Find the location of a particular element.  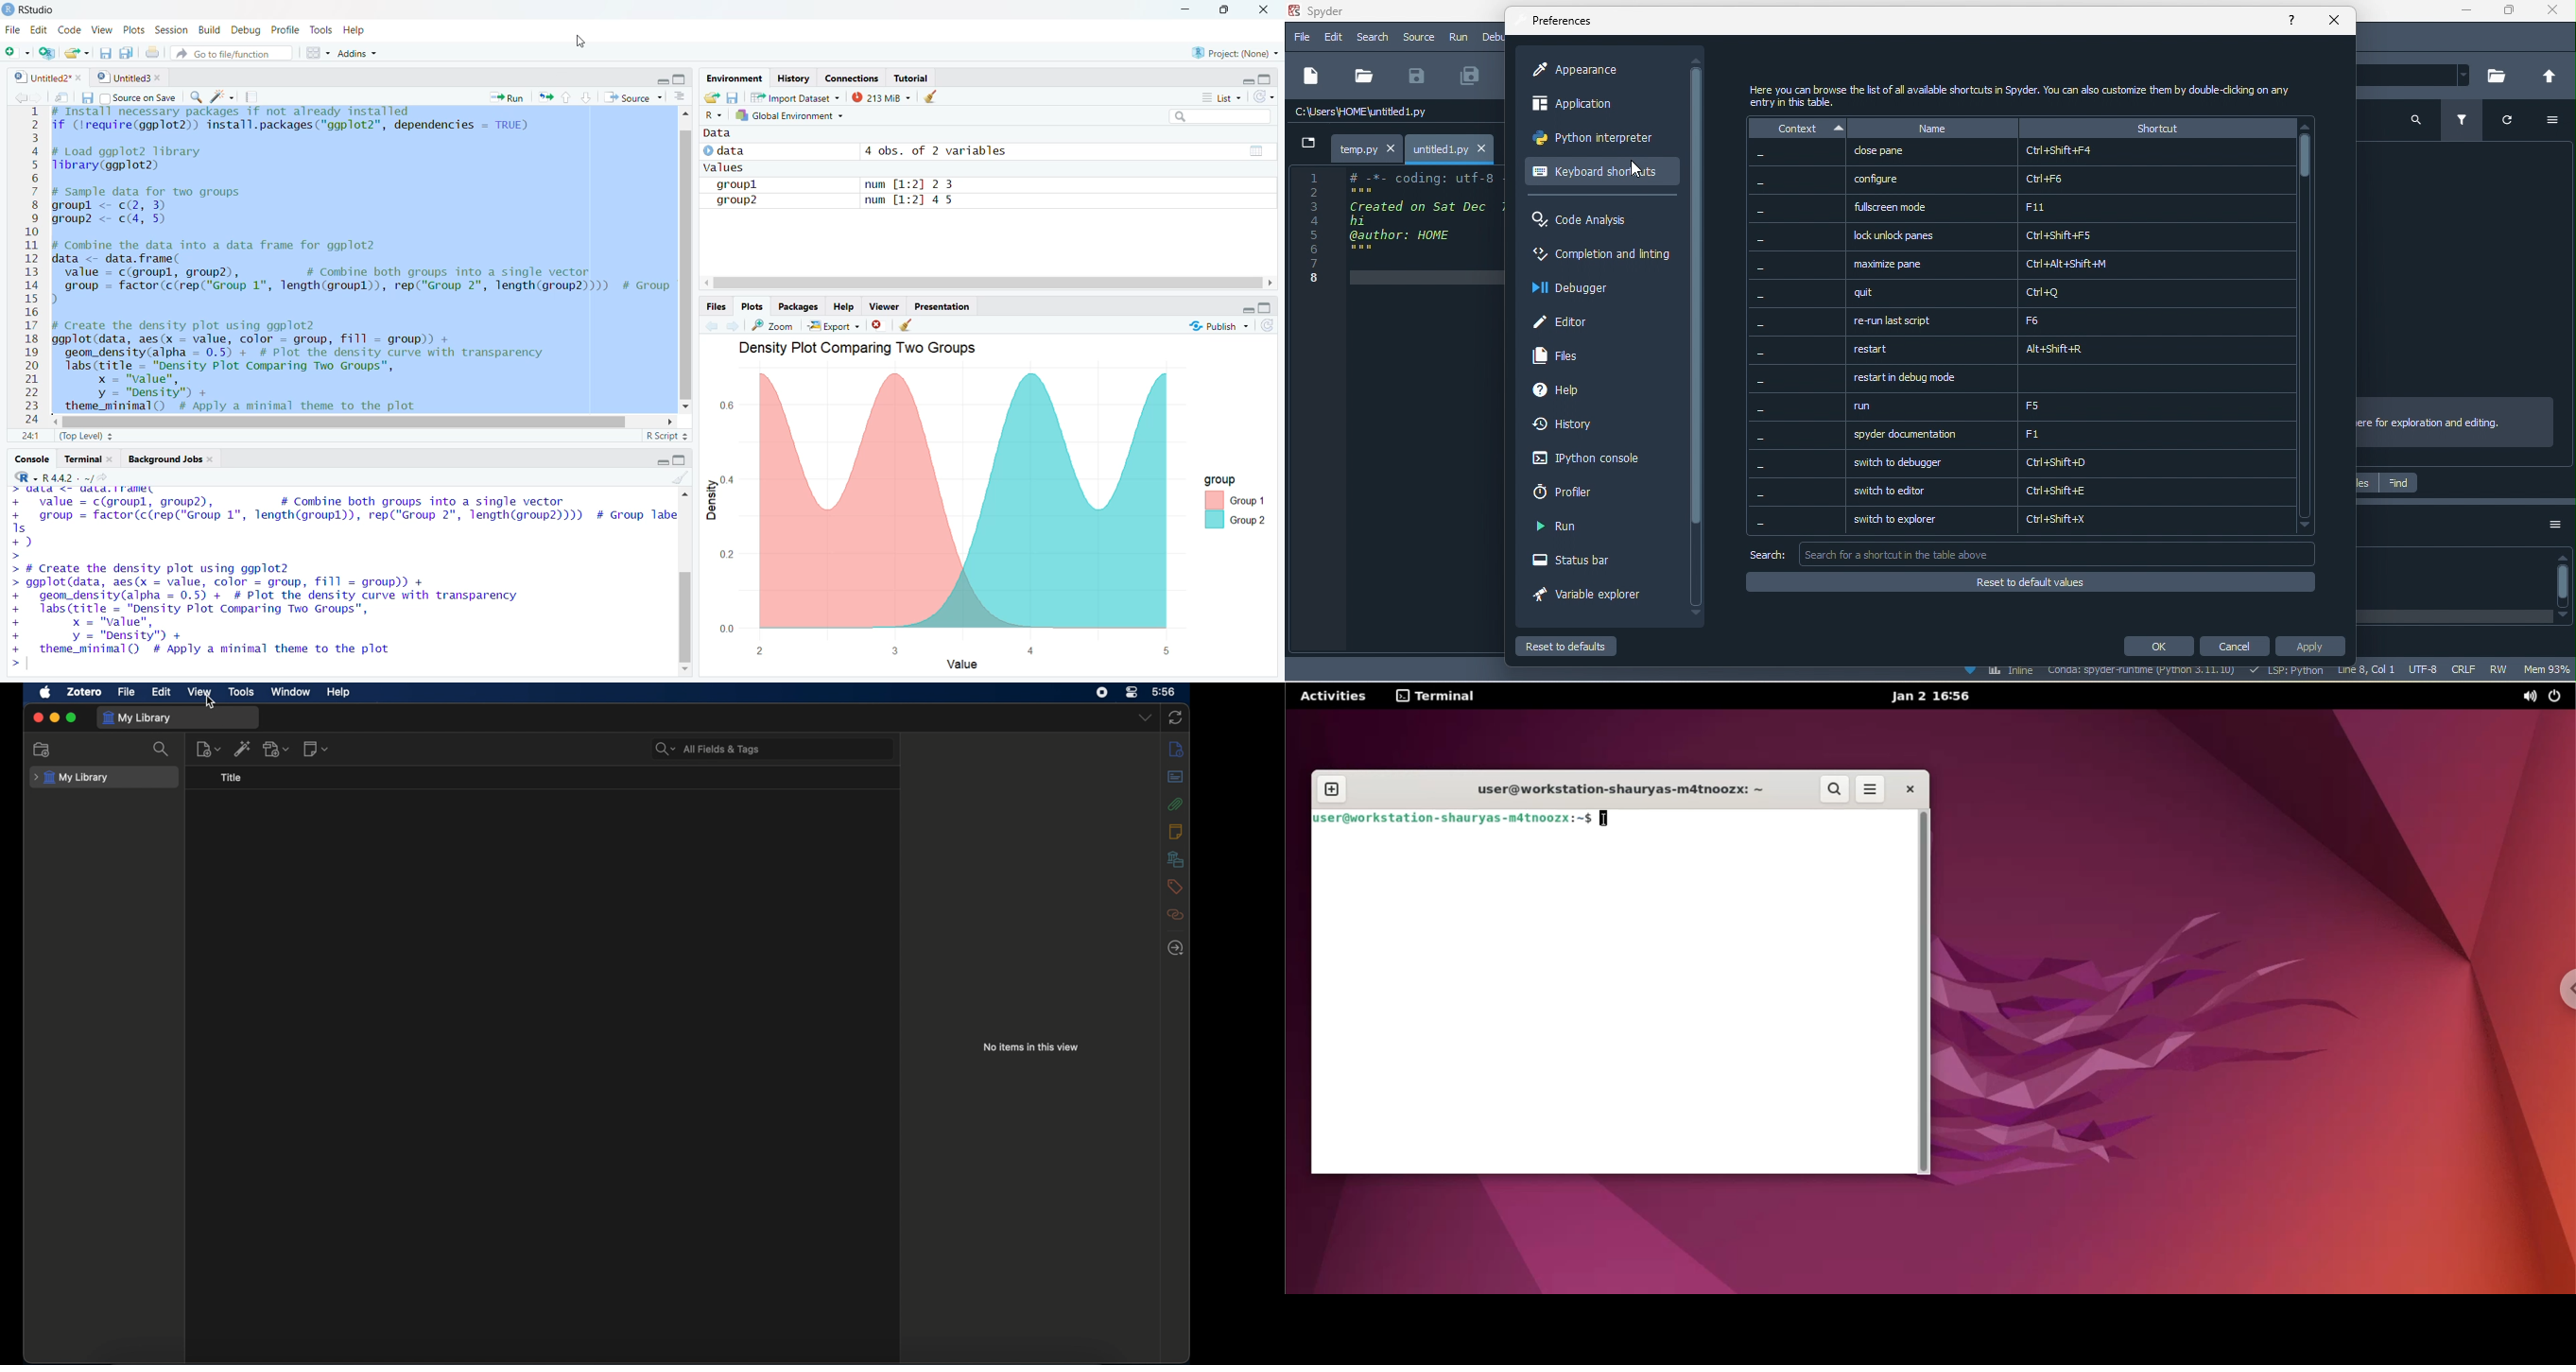

editor is located at coordinates (1566, 321).